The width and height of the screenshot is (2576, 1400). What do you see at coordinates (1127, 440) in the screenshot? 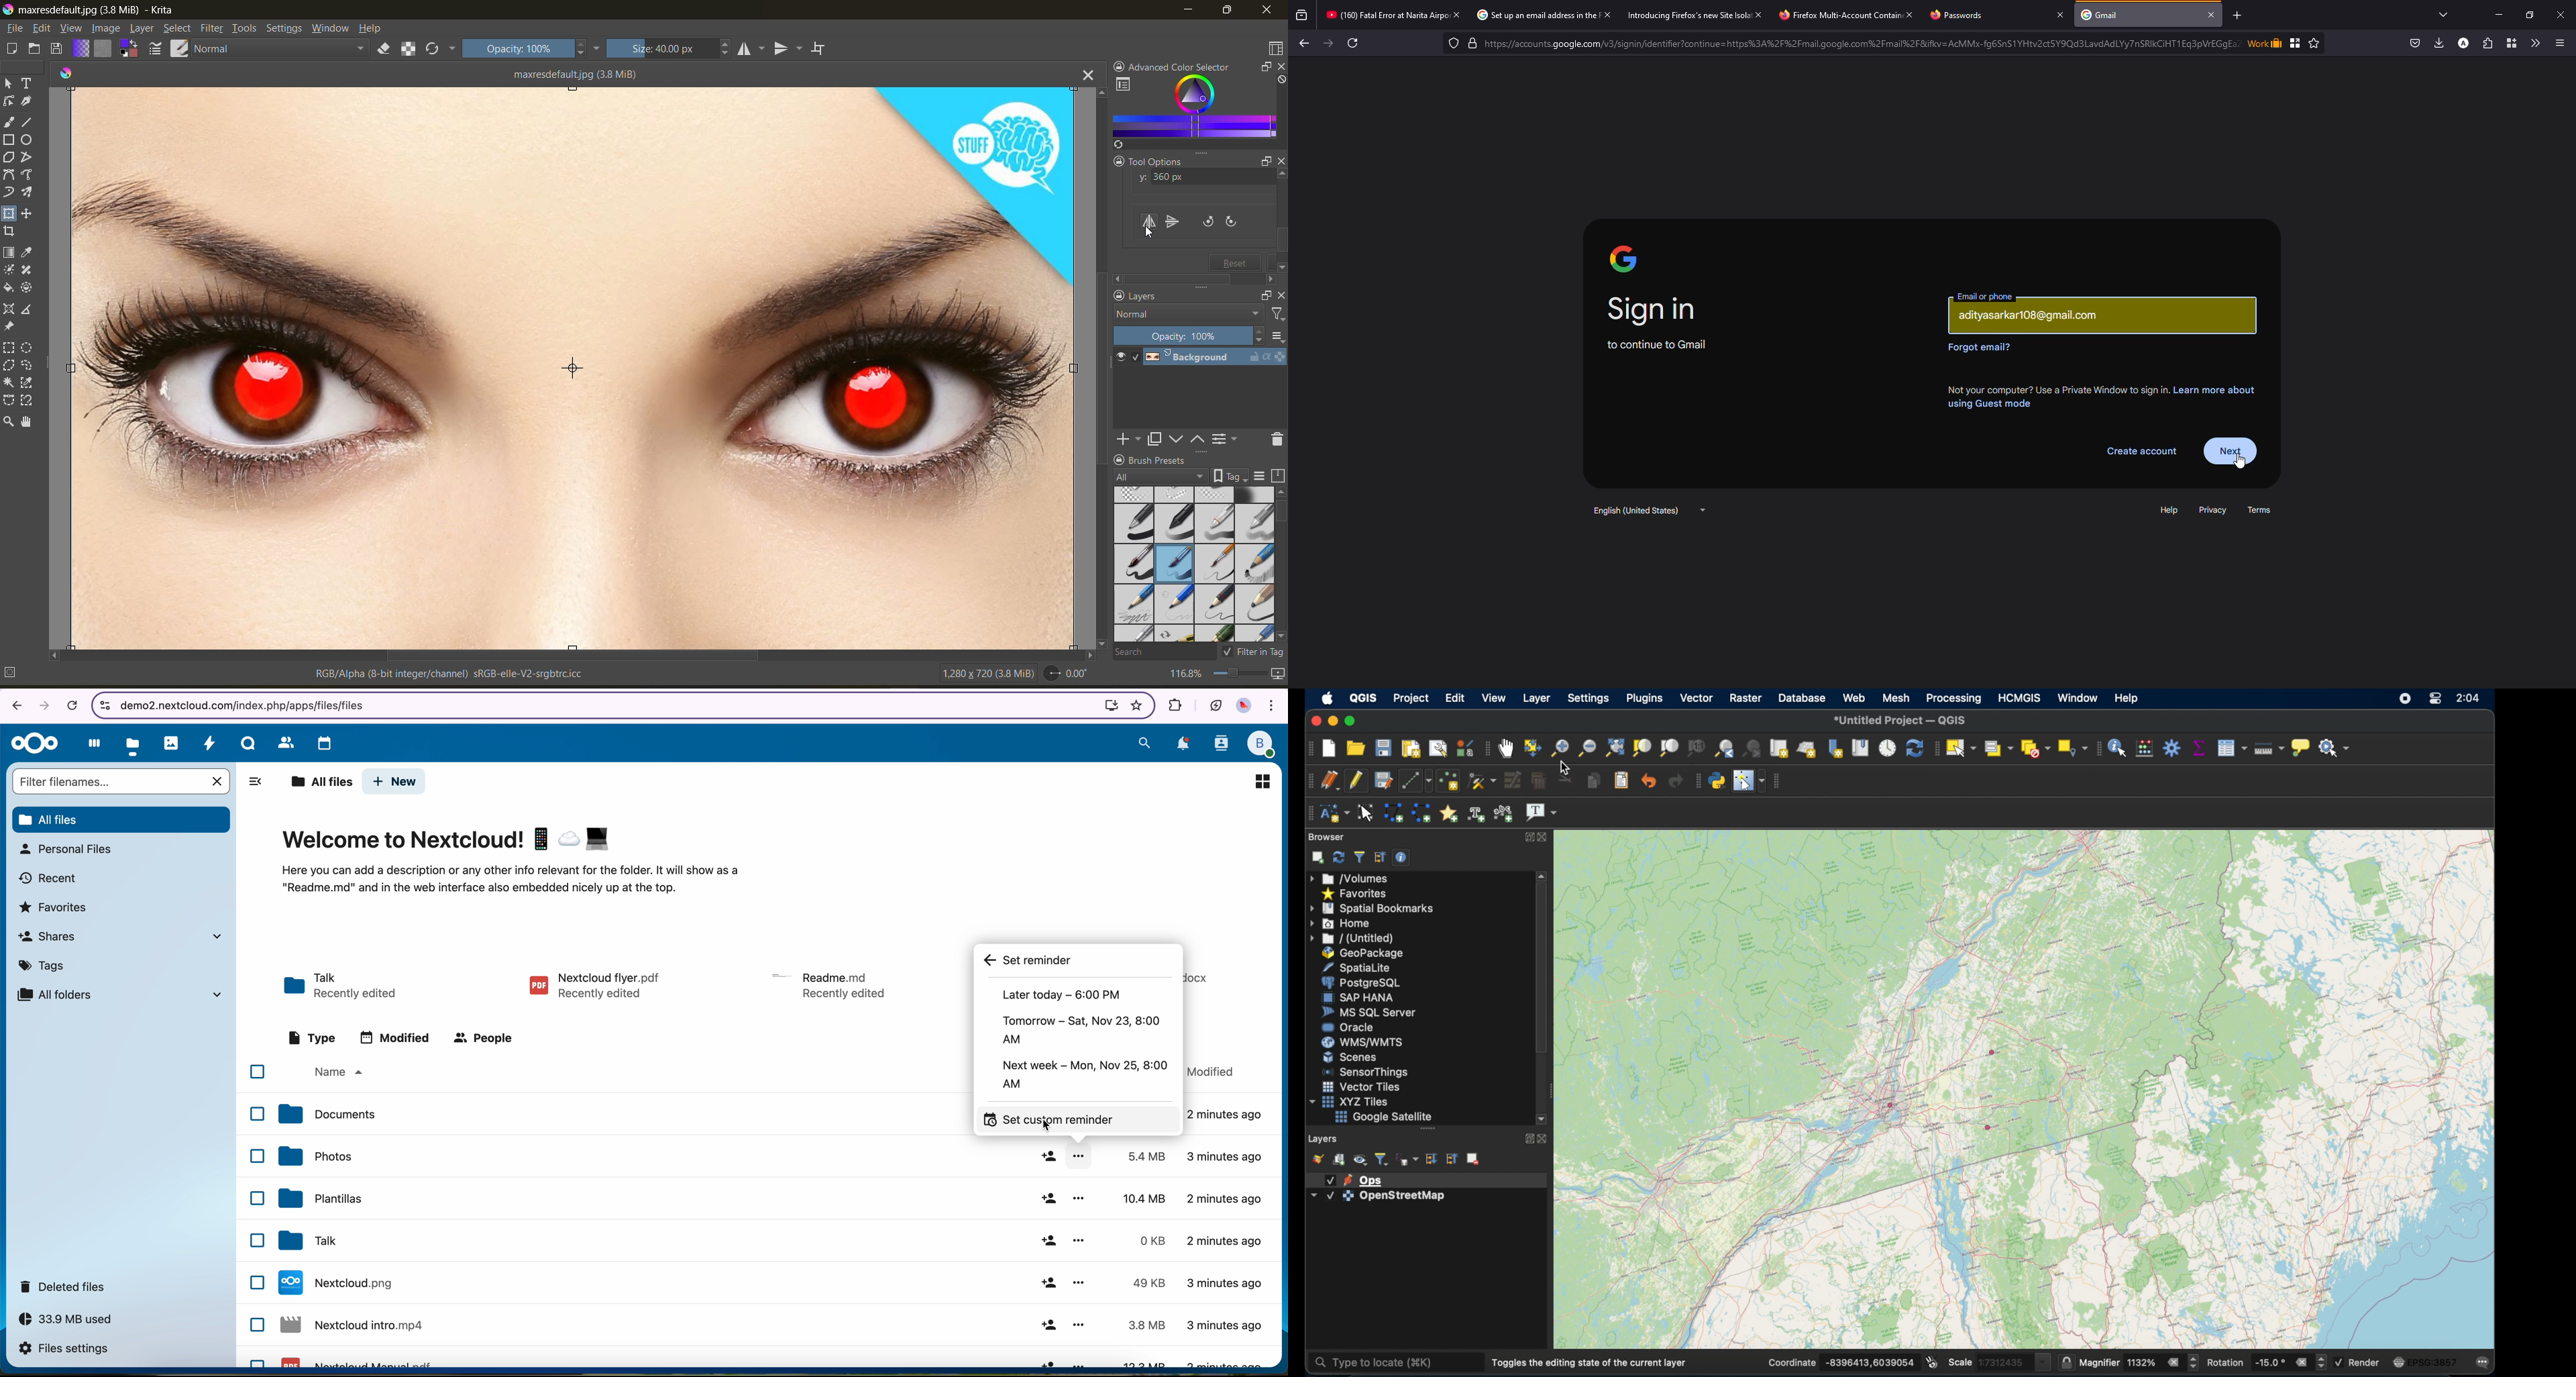
I see `add` at bounding box center [1127, 440].